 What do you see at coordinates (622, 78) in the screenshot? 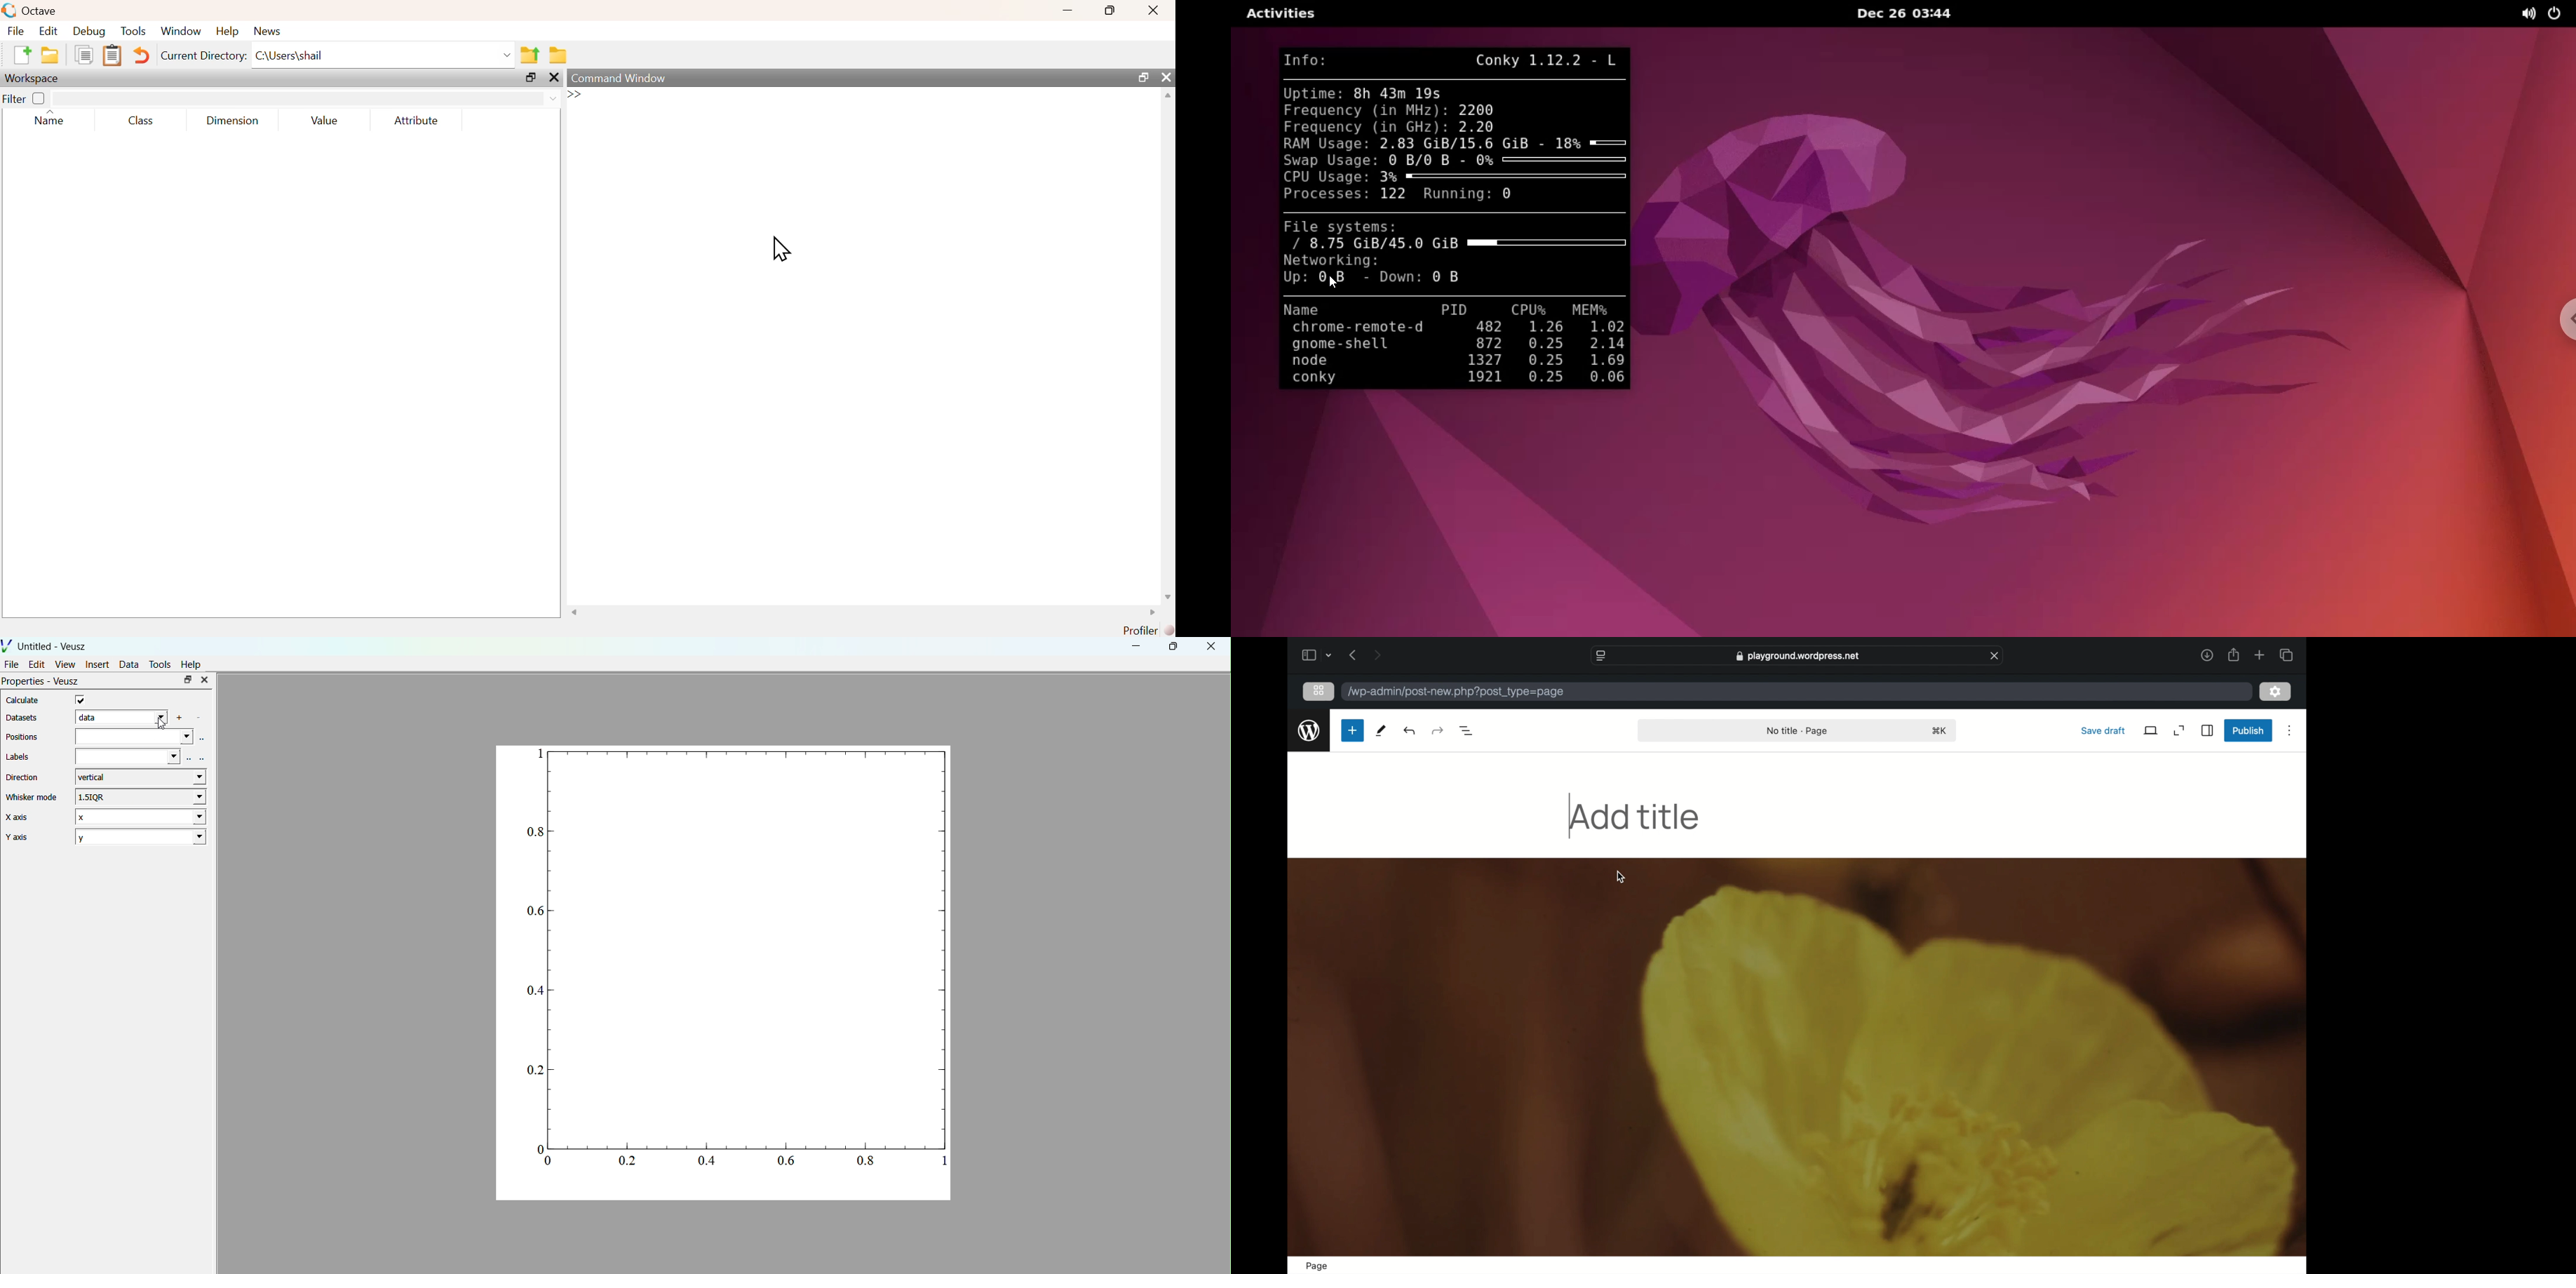
I see `Command Window` at bounding box center [622, 78].